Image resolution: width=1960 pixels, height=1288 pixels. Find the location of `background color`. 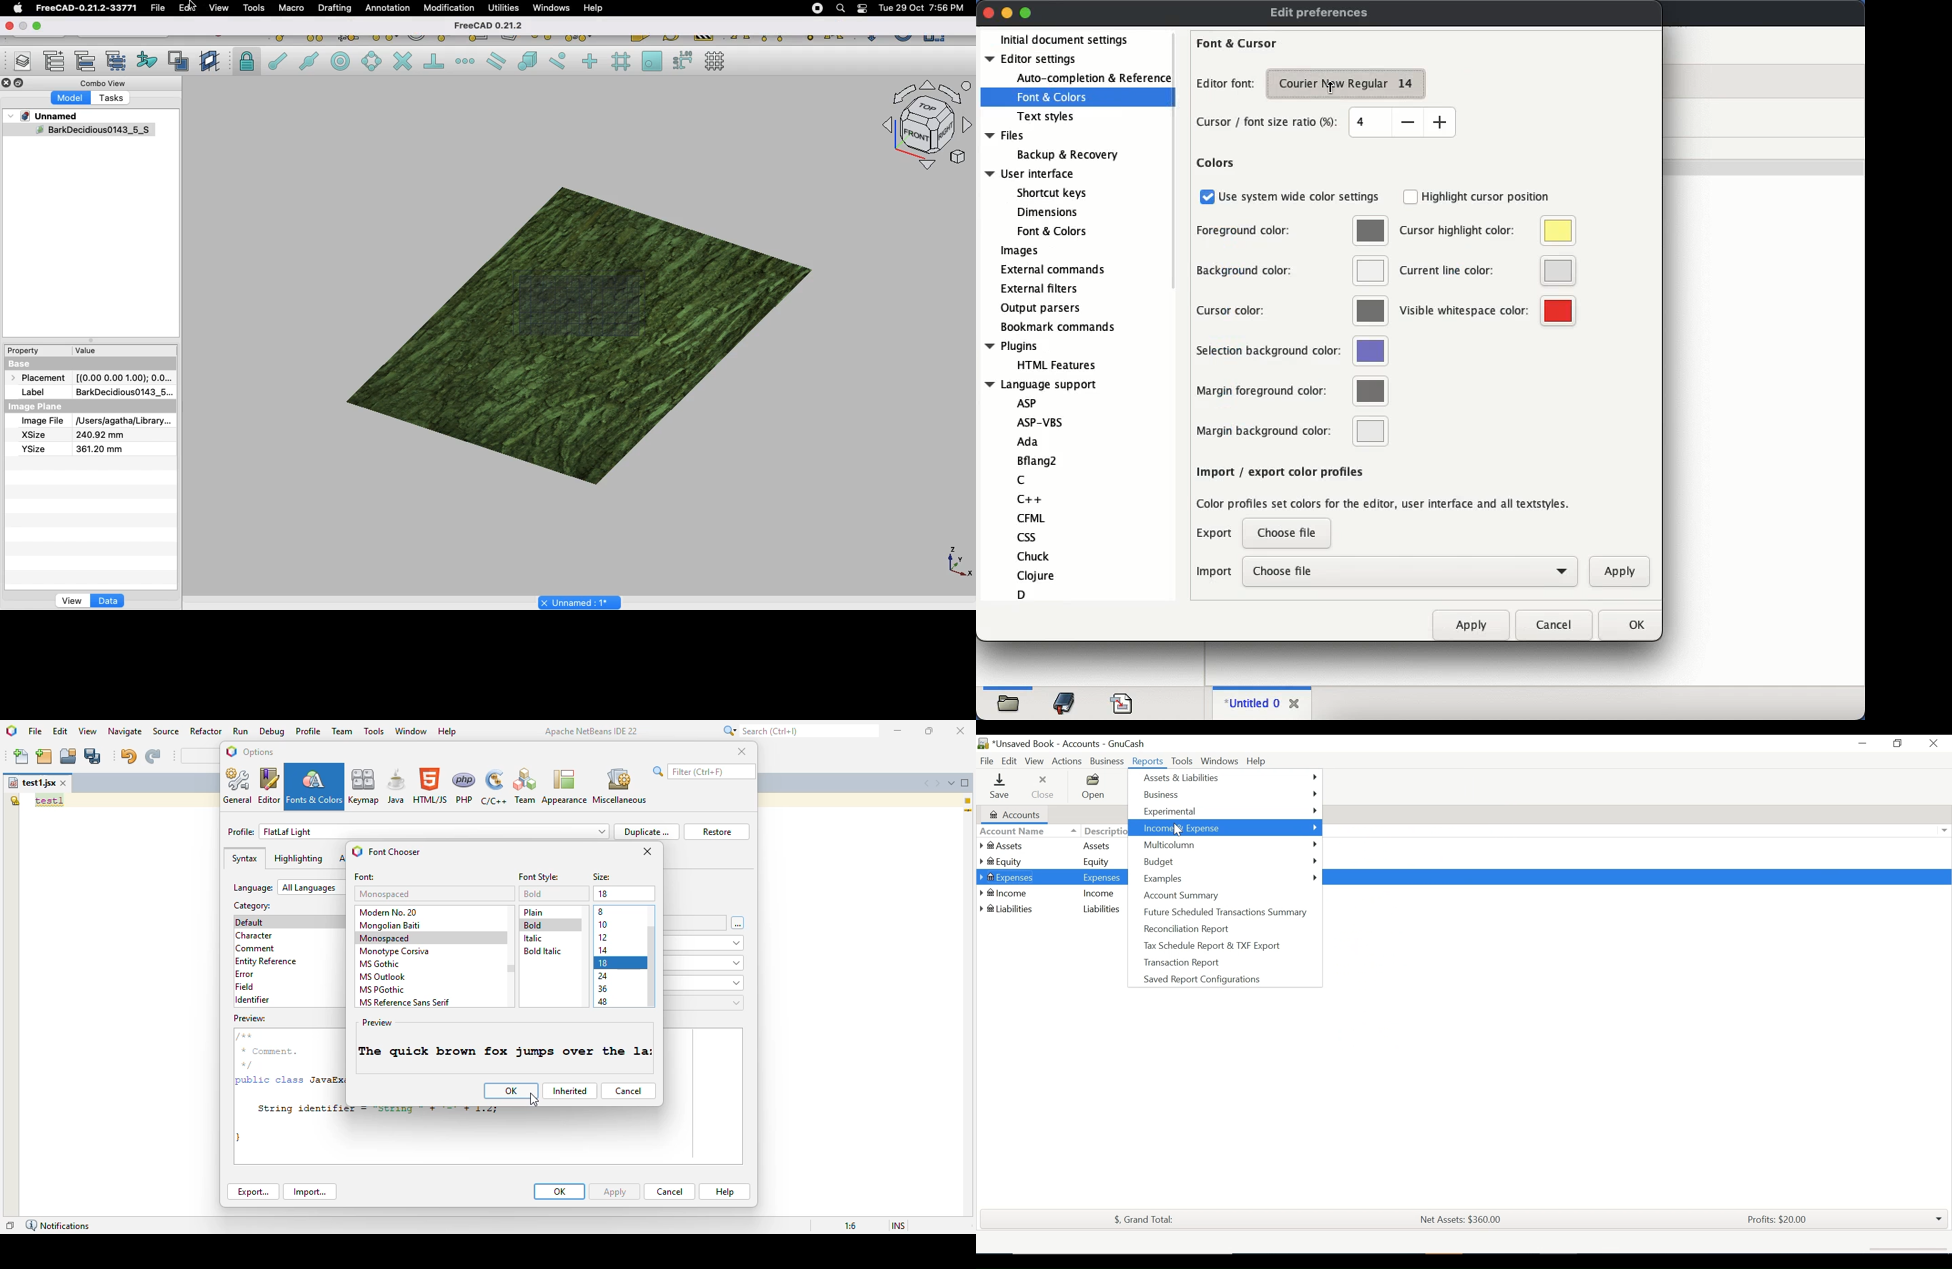

background color is located at coordinates (1292, 270).